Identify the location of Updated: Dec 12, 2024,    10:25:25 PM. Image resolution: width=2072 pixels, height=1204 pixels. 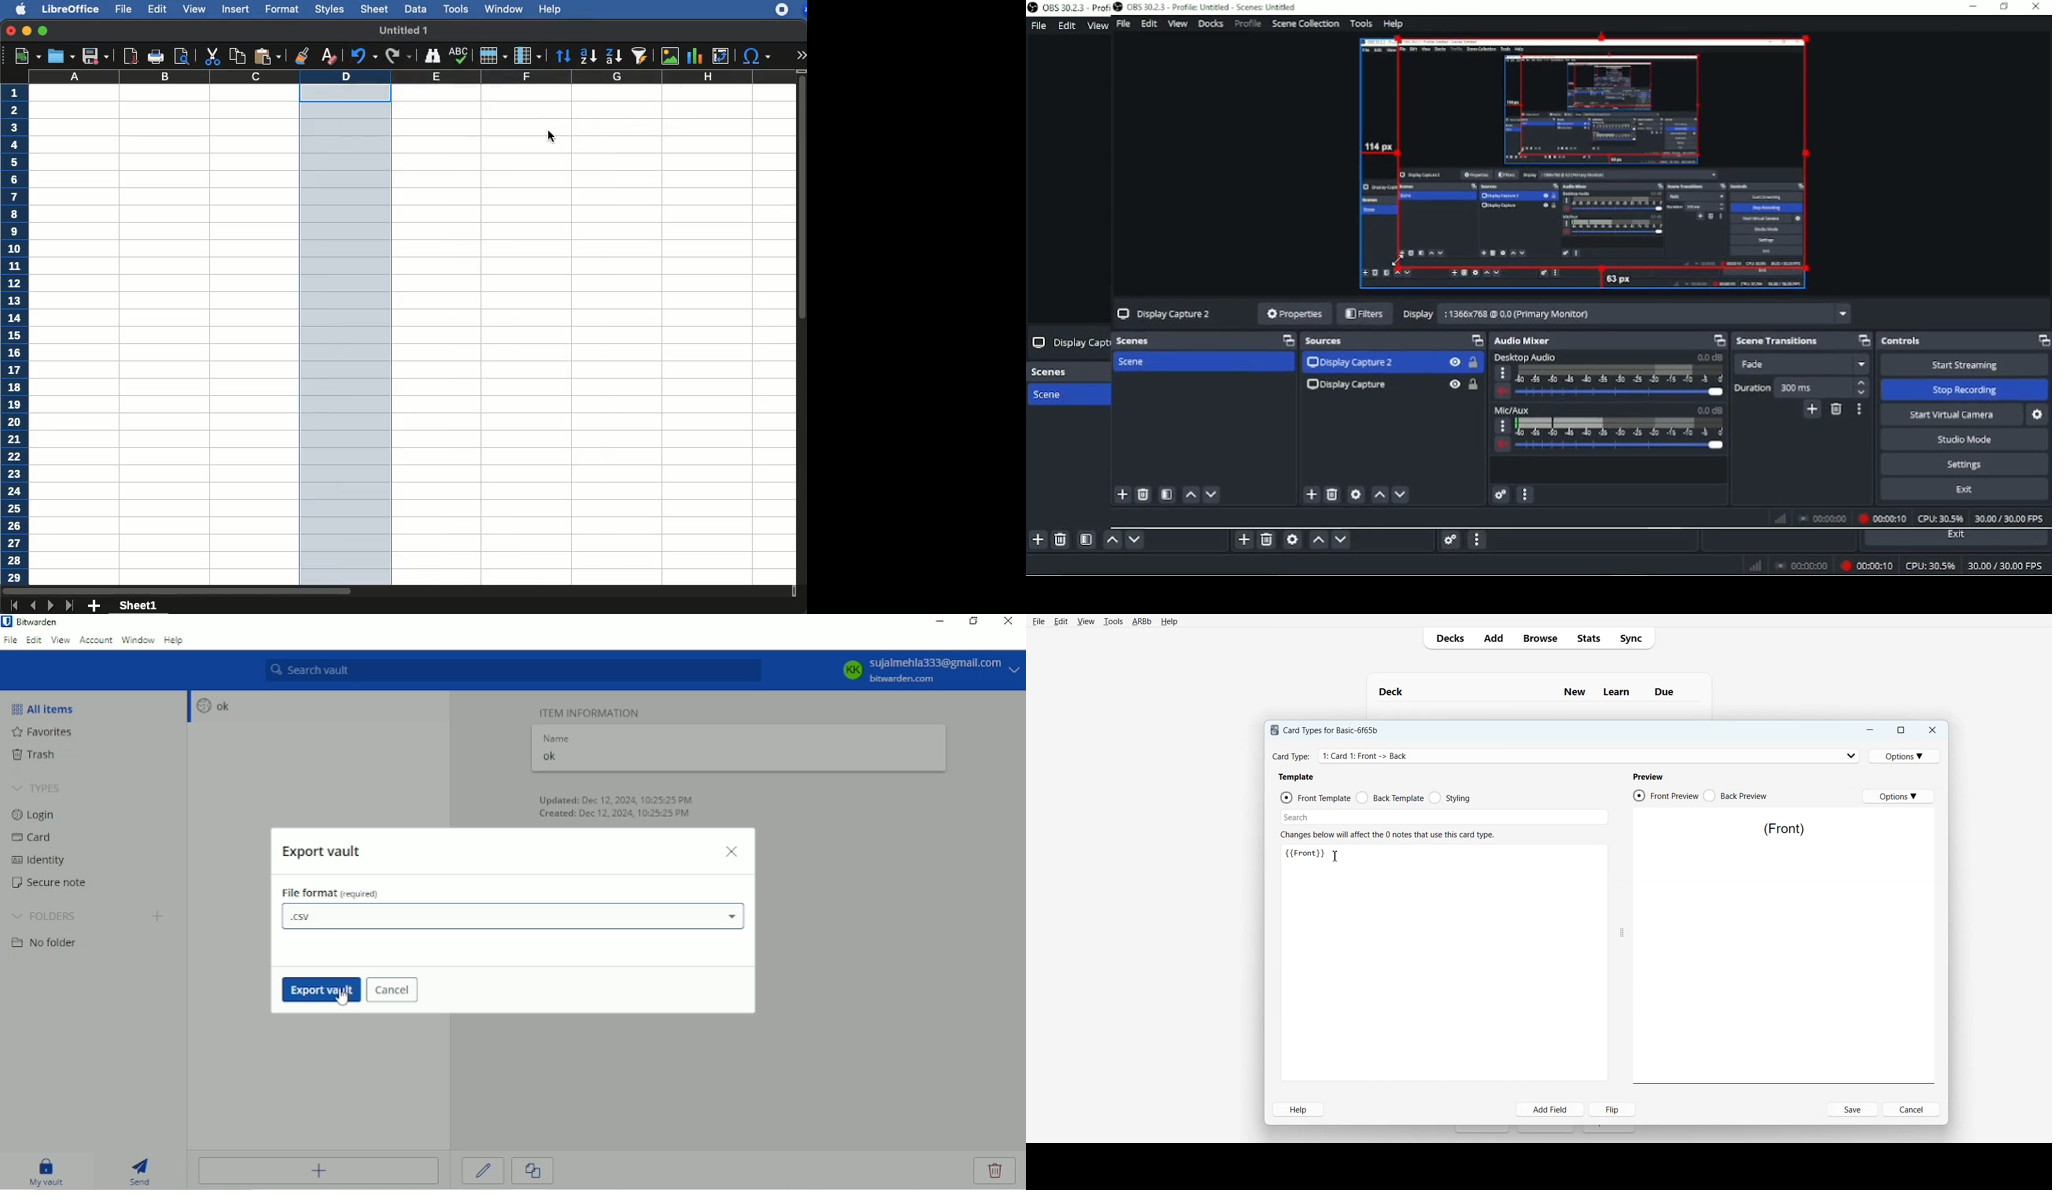
(619, 799).